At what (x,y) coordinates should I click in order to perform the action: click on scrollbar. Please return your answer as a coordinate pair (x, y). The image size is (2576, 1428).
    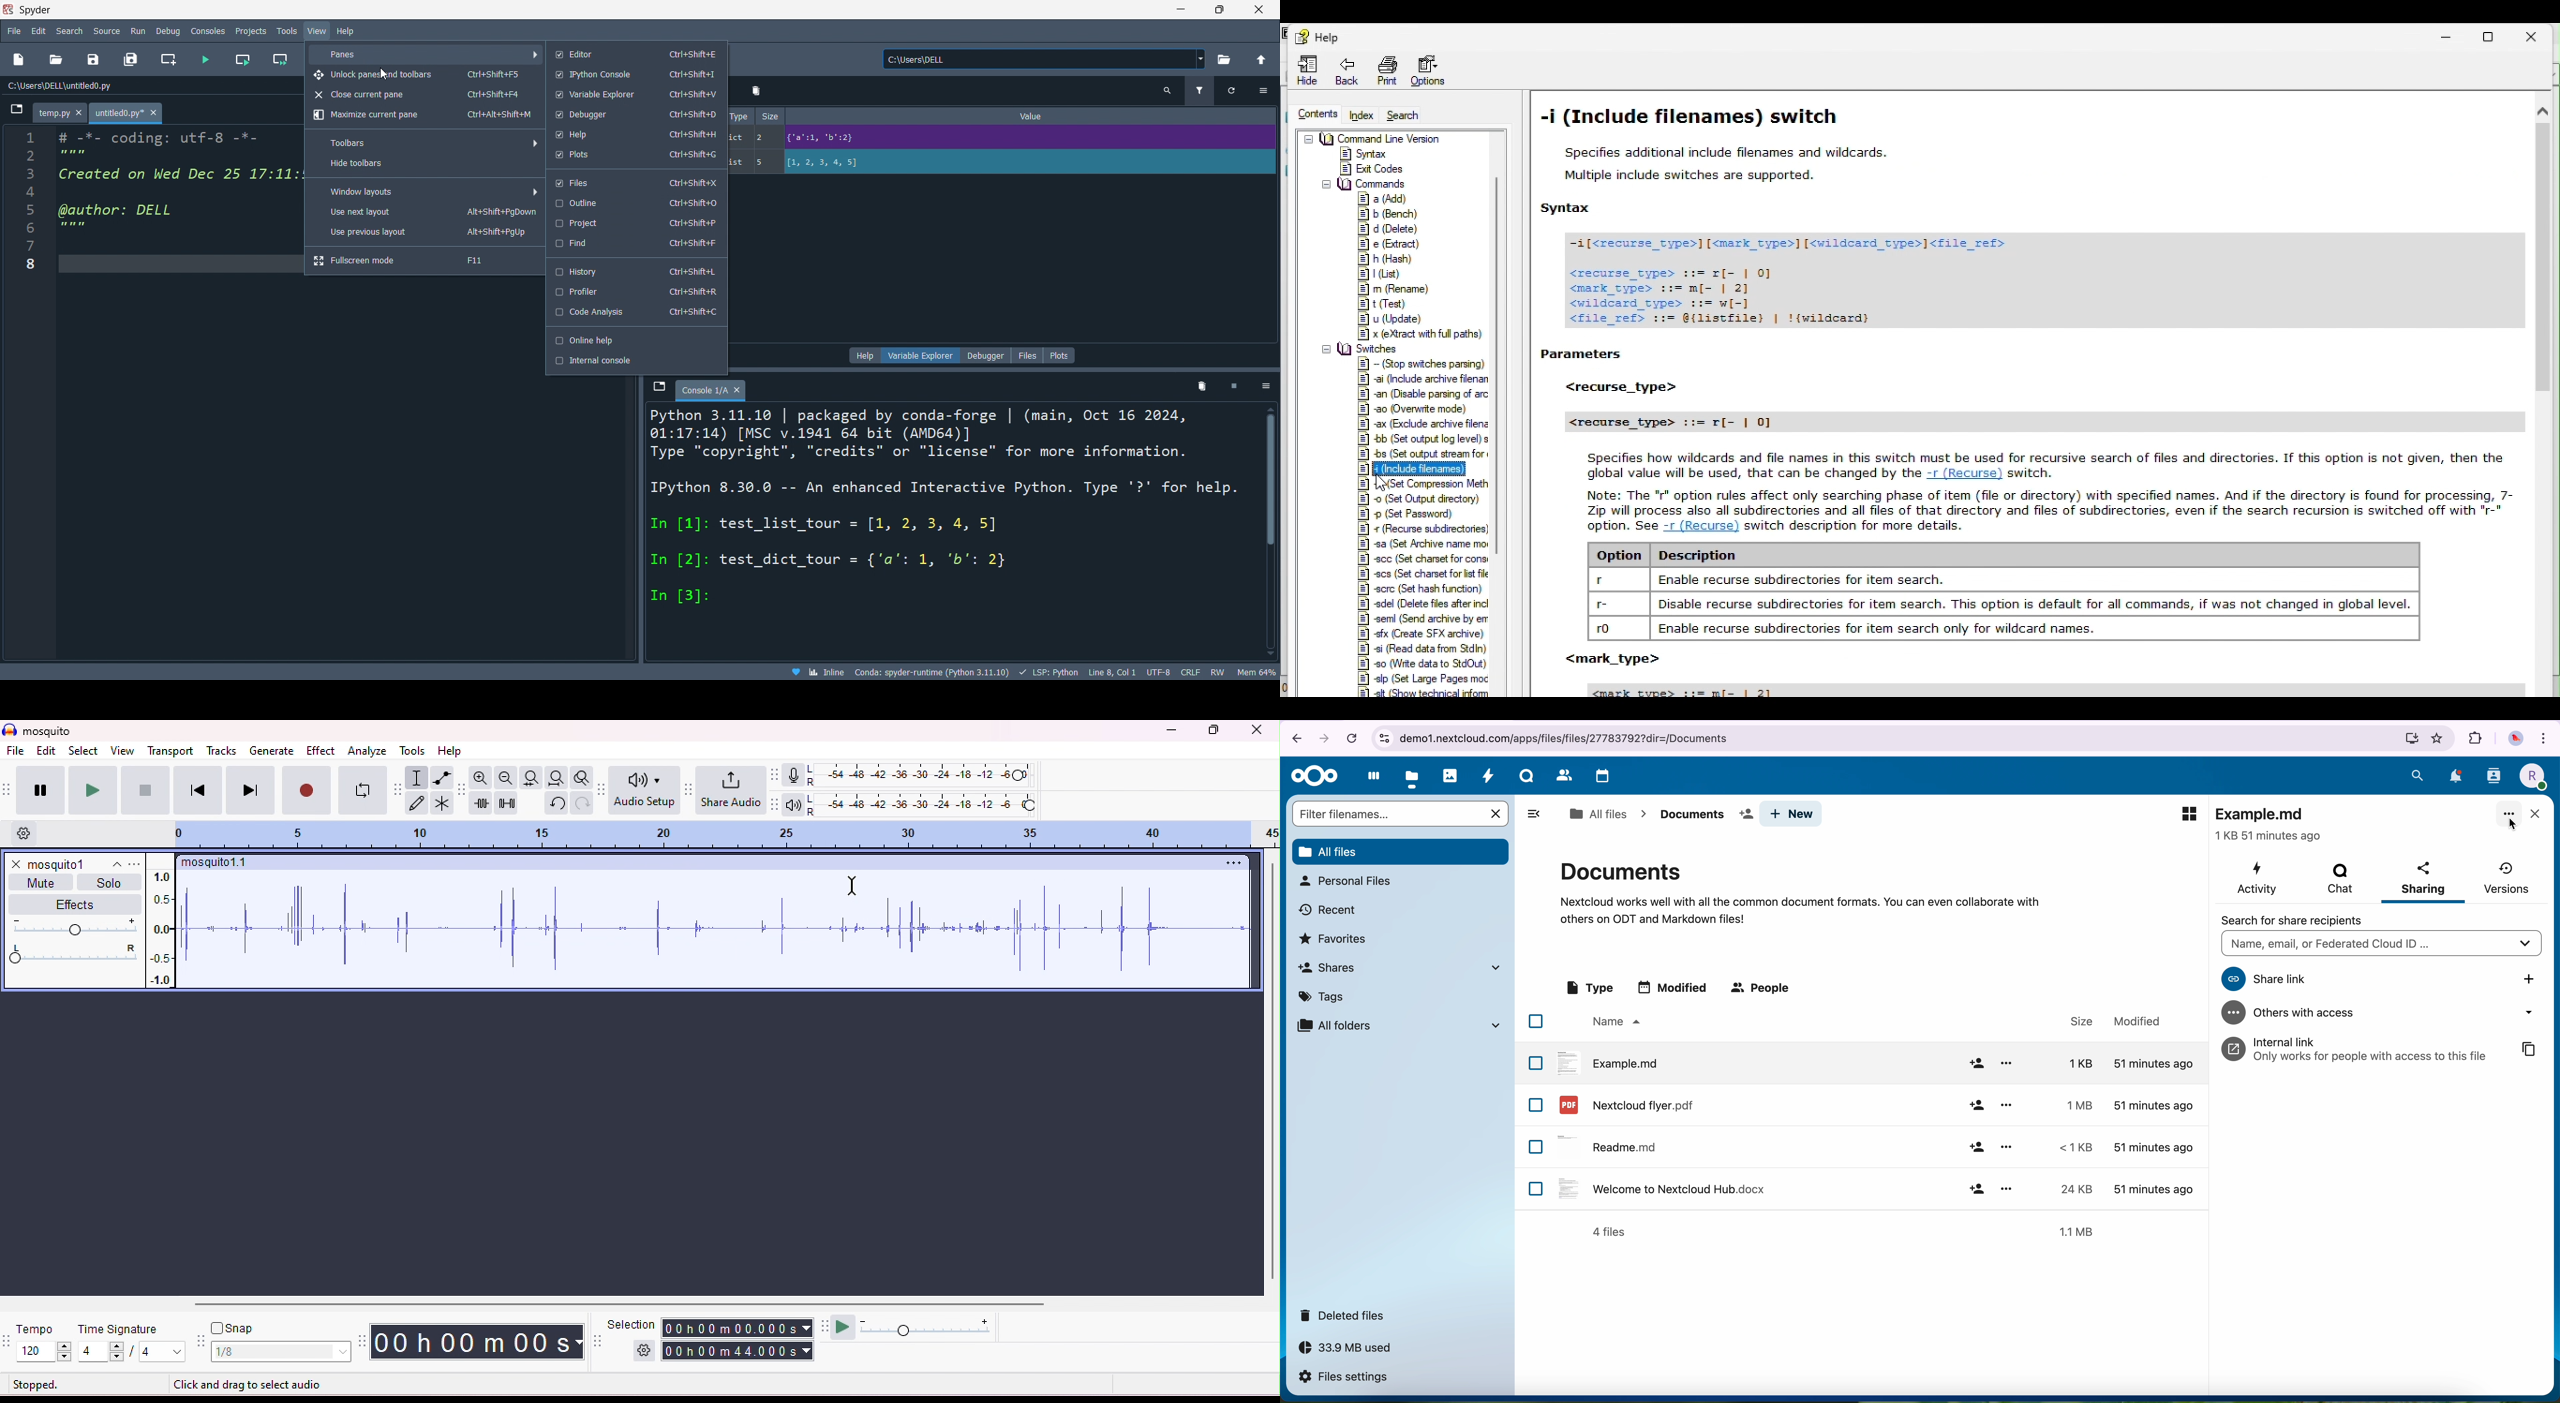
    Looking at the image, I should click on (1506, 349).